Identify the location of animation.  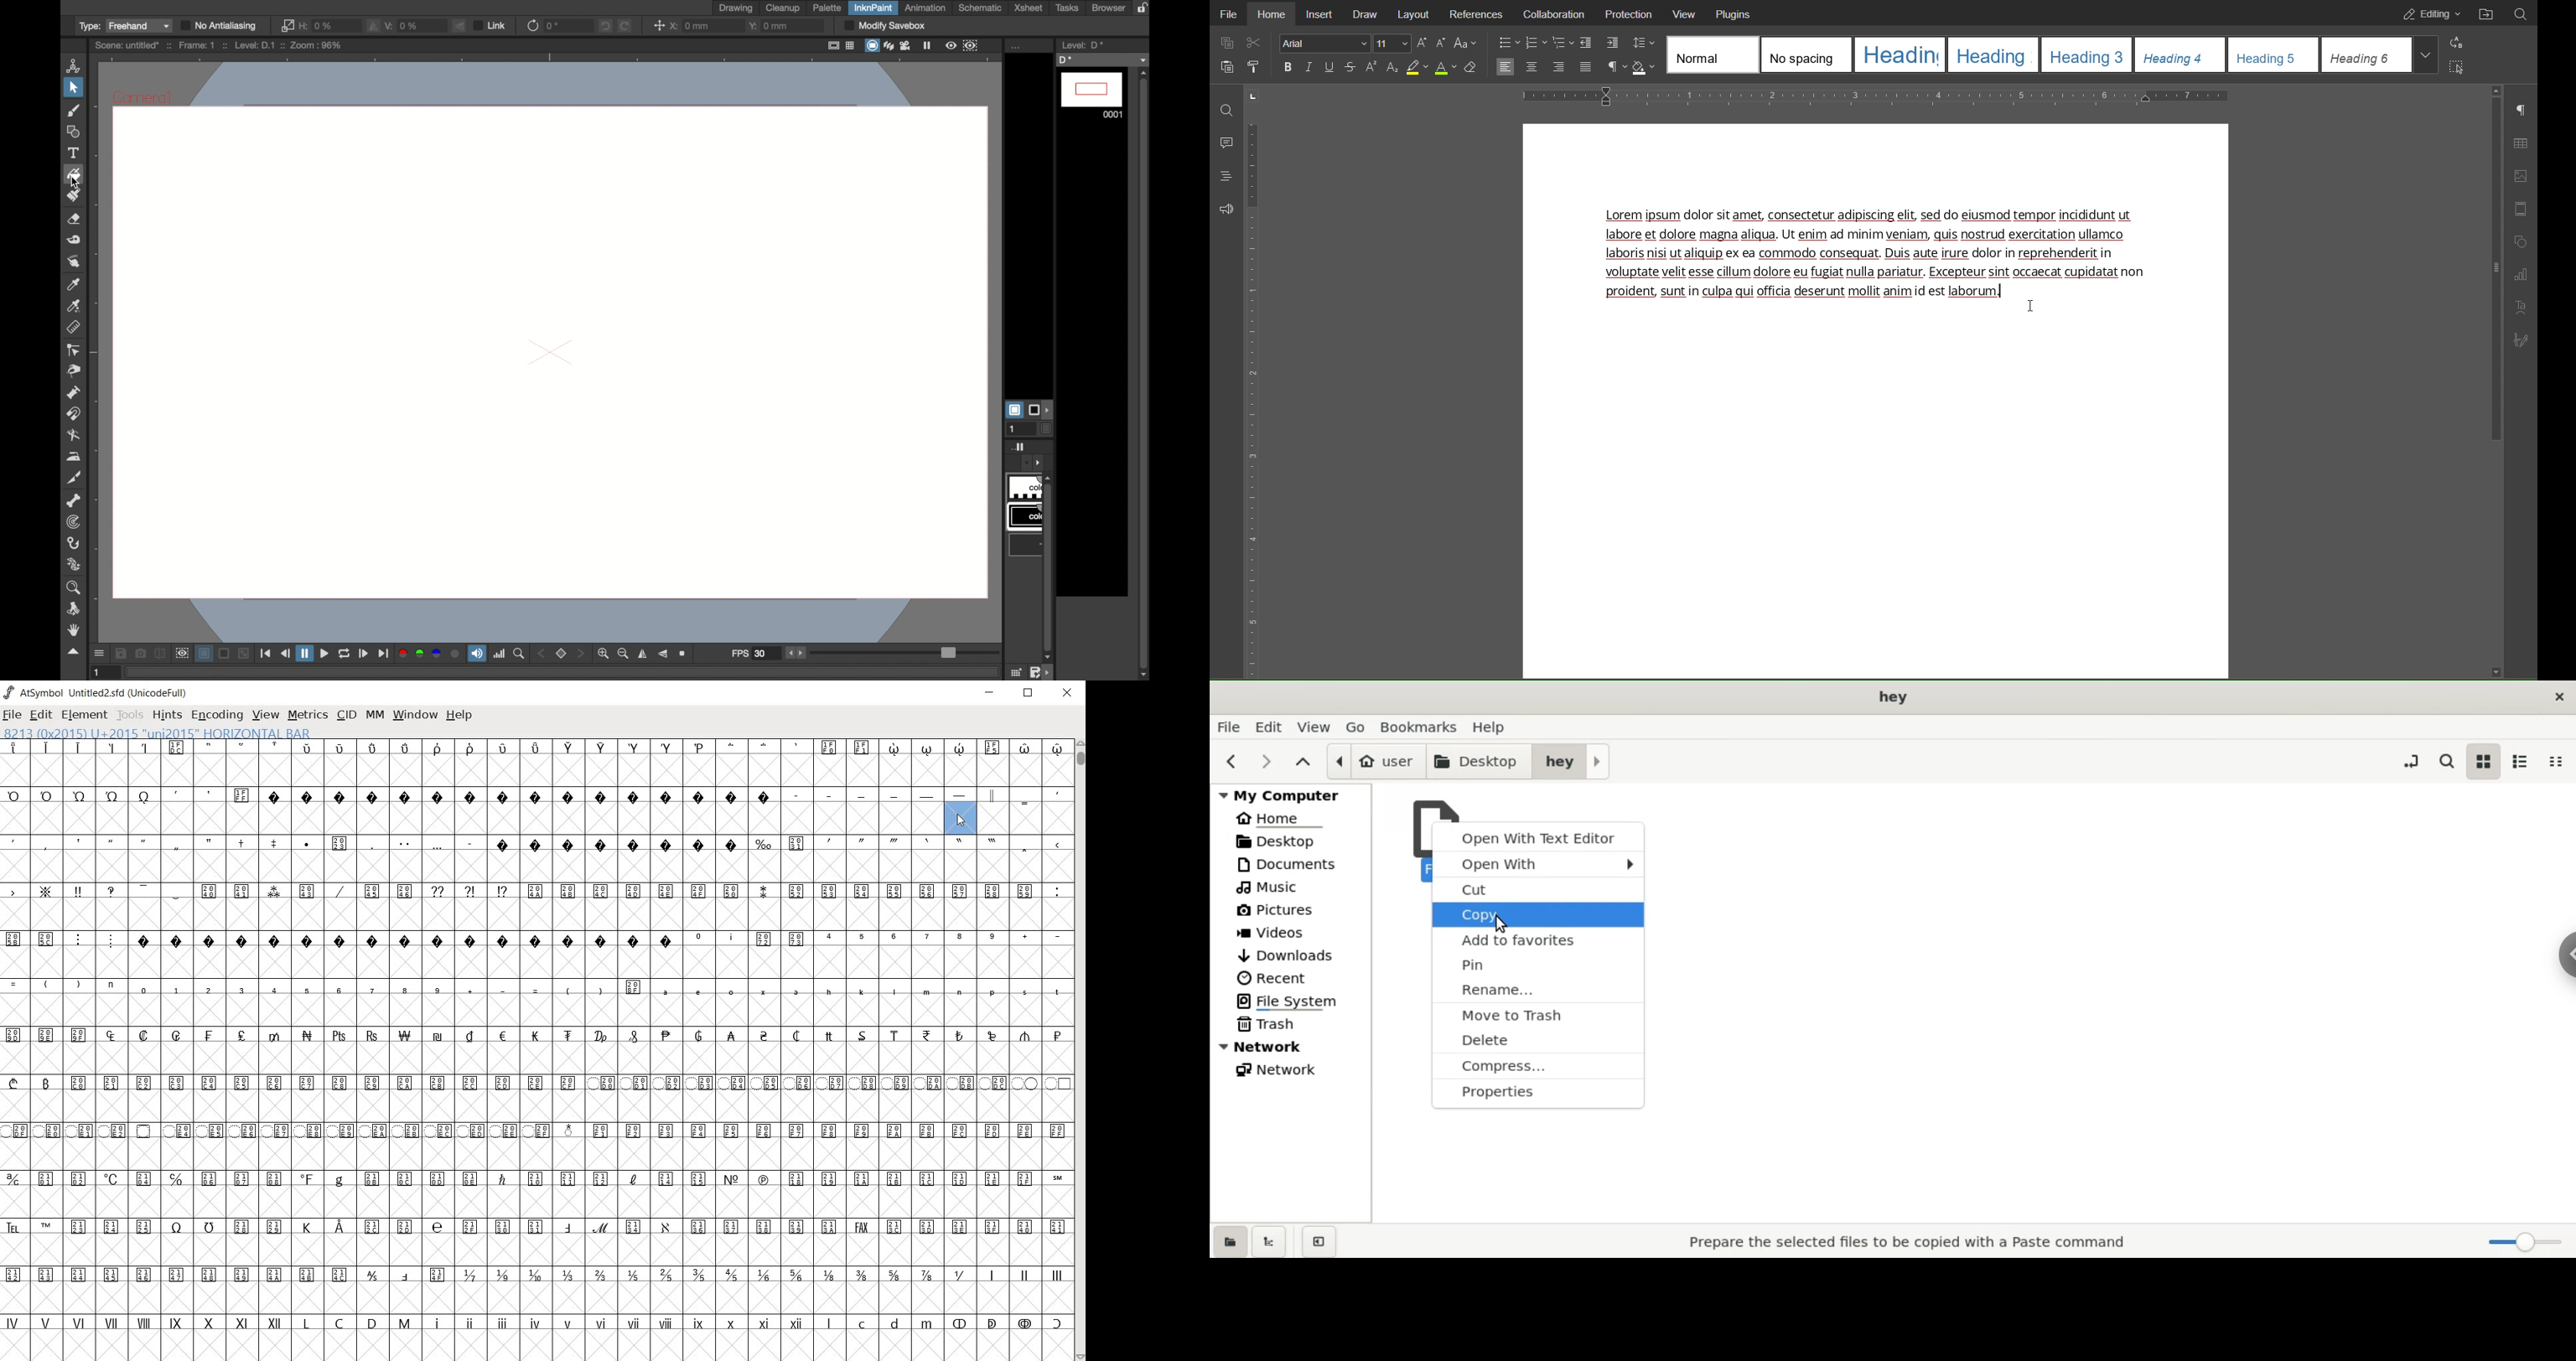
(924, 8).